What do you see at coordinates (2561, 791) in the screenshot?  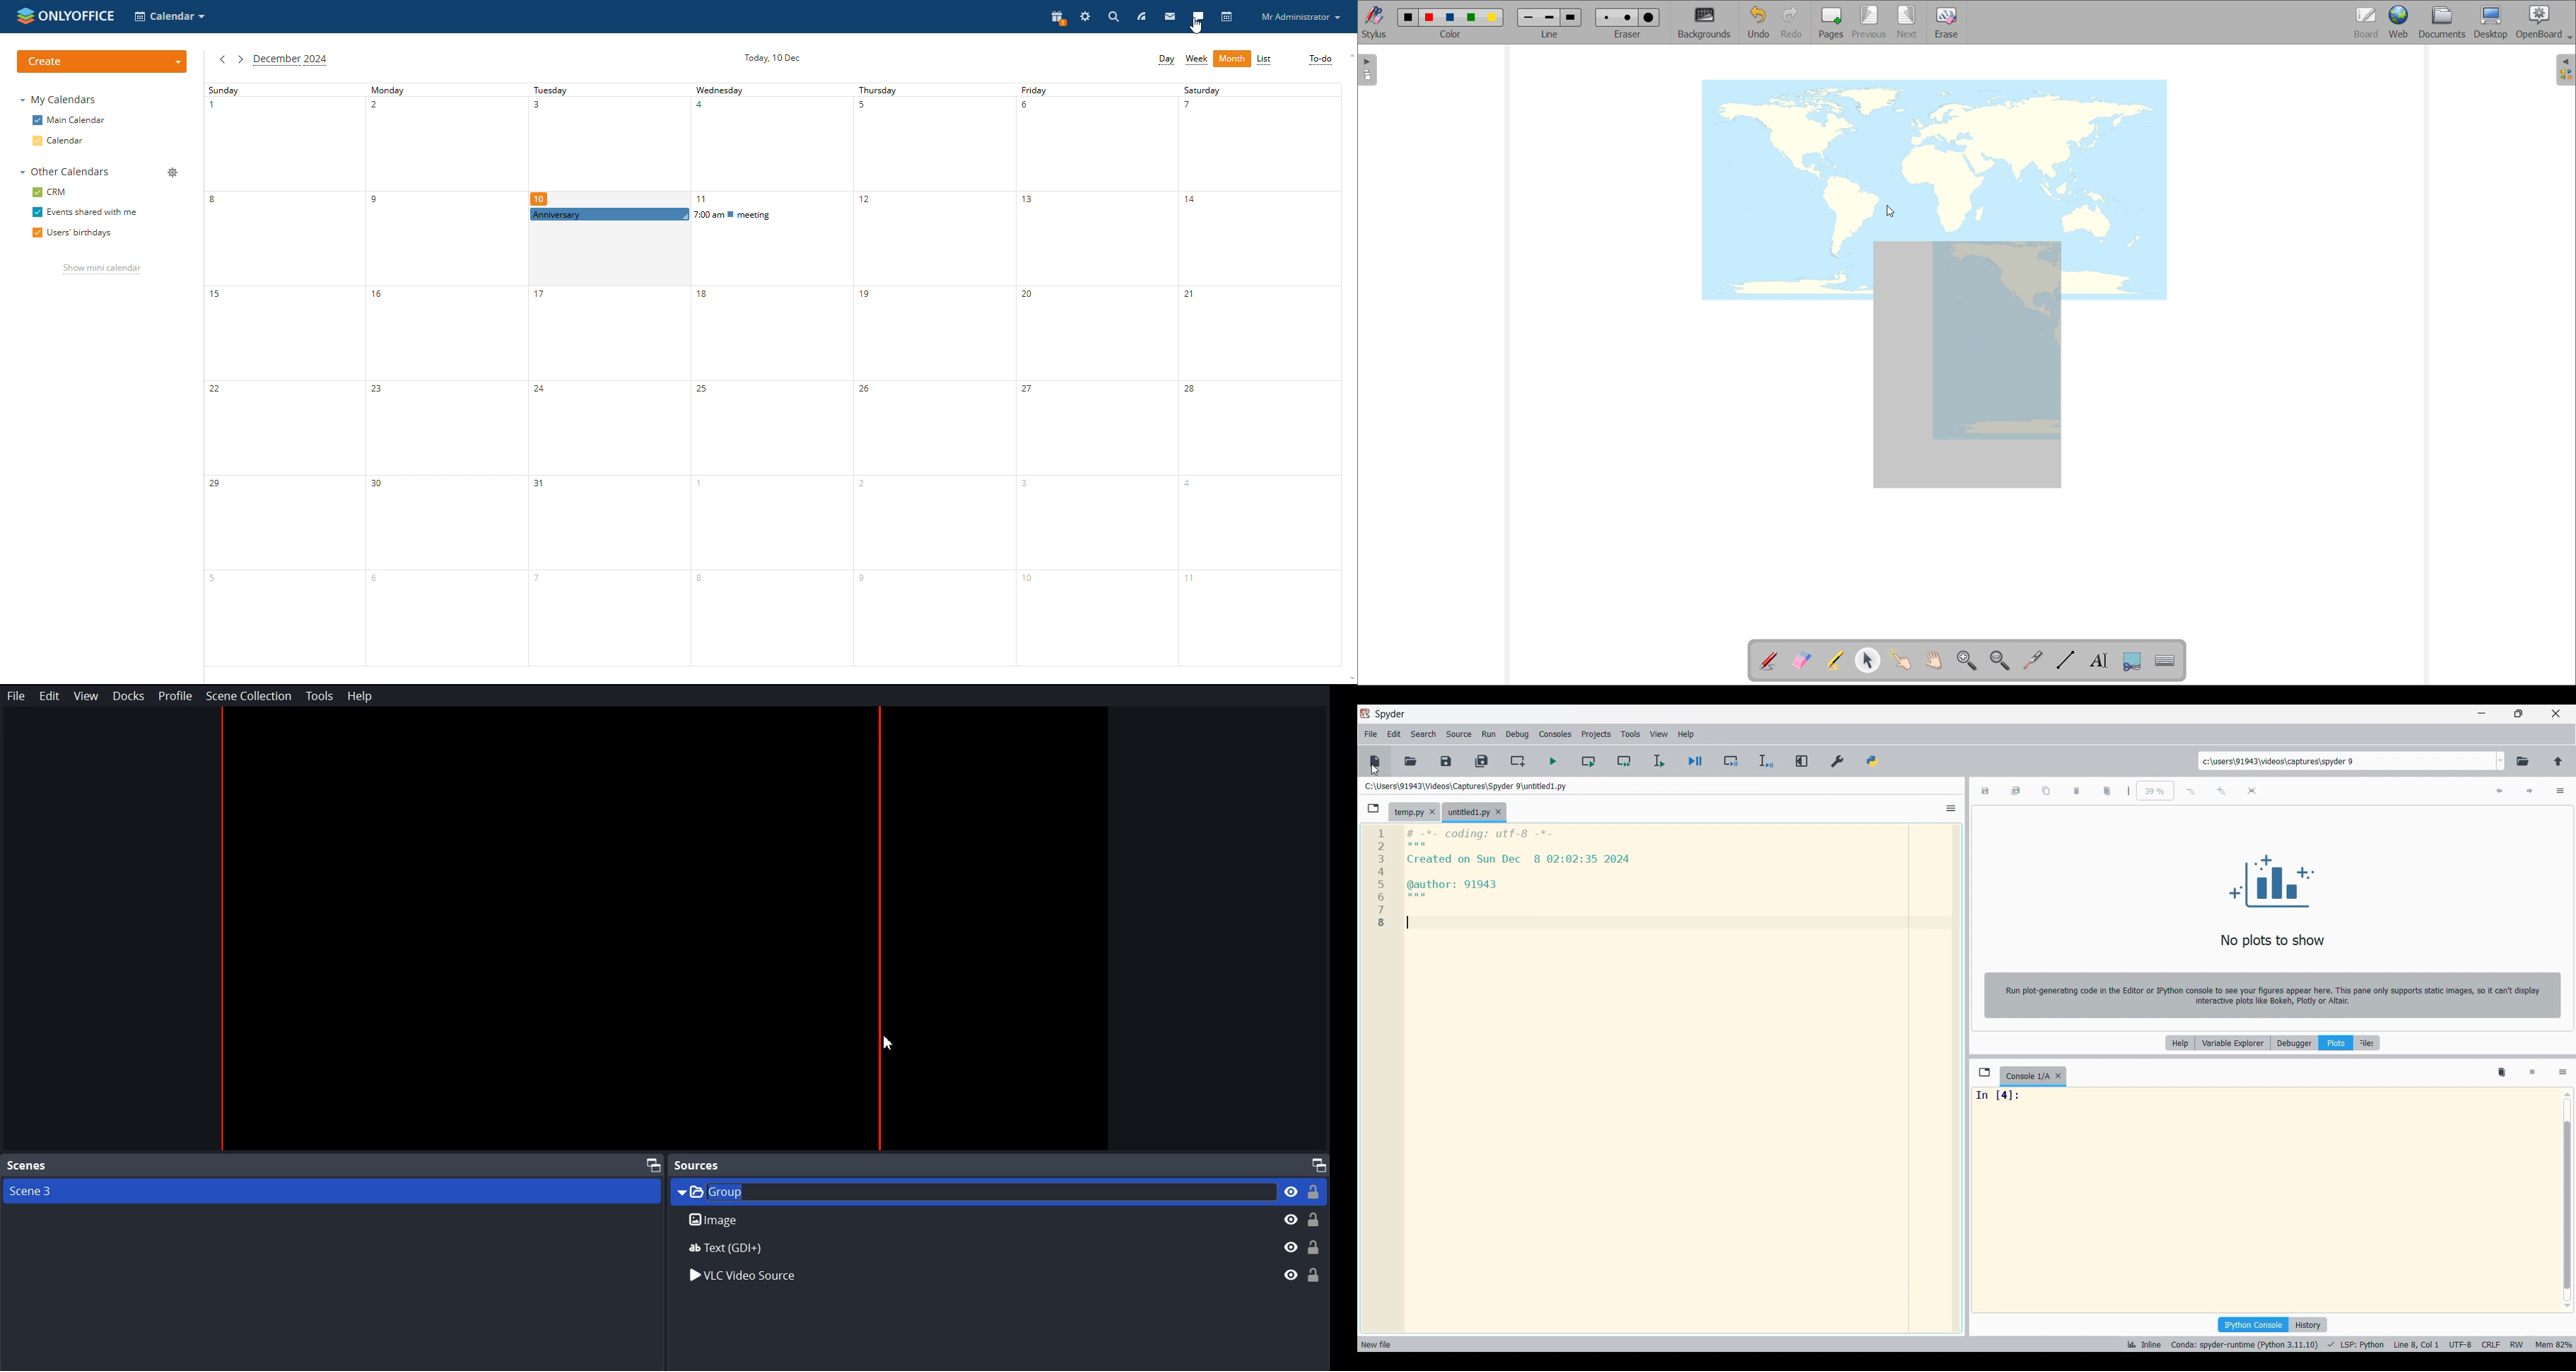 I see `Options` at bounding box center [2561, 791].